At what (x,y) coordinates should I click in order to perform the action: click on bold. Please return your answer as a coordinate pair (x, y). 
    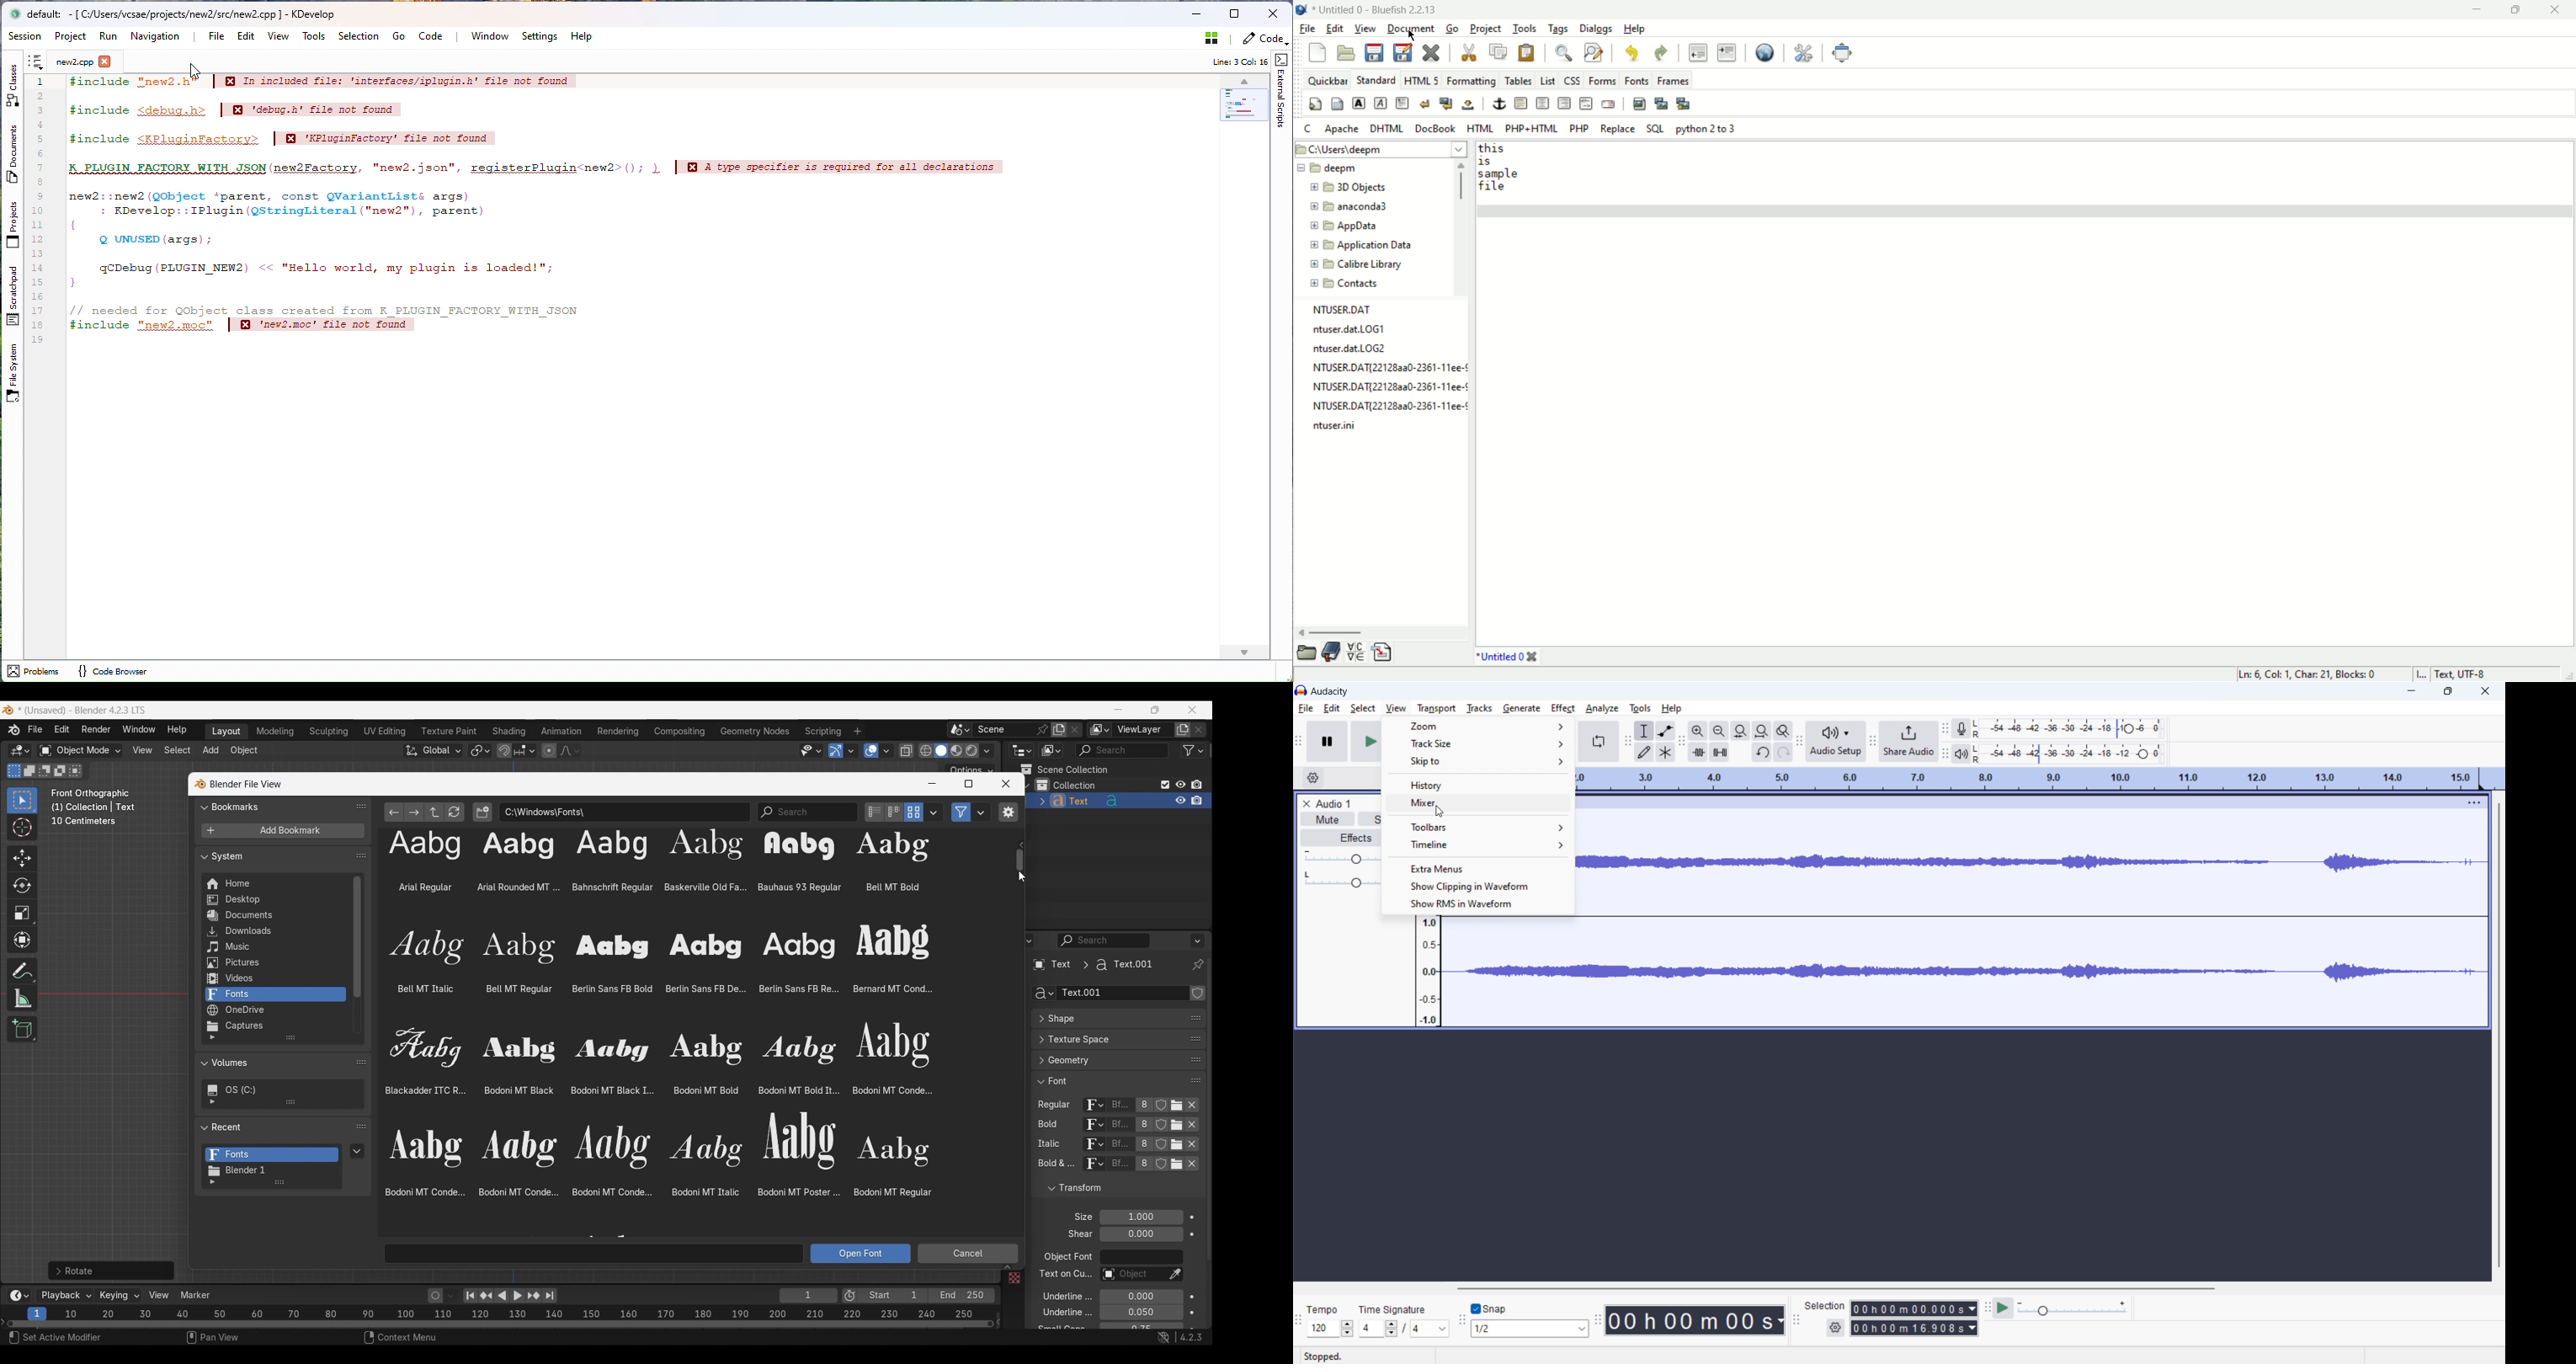
    Looking at the image, I should click on (1045, 1127).